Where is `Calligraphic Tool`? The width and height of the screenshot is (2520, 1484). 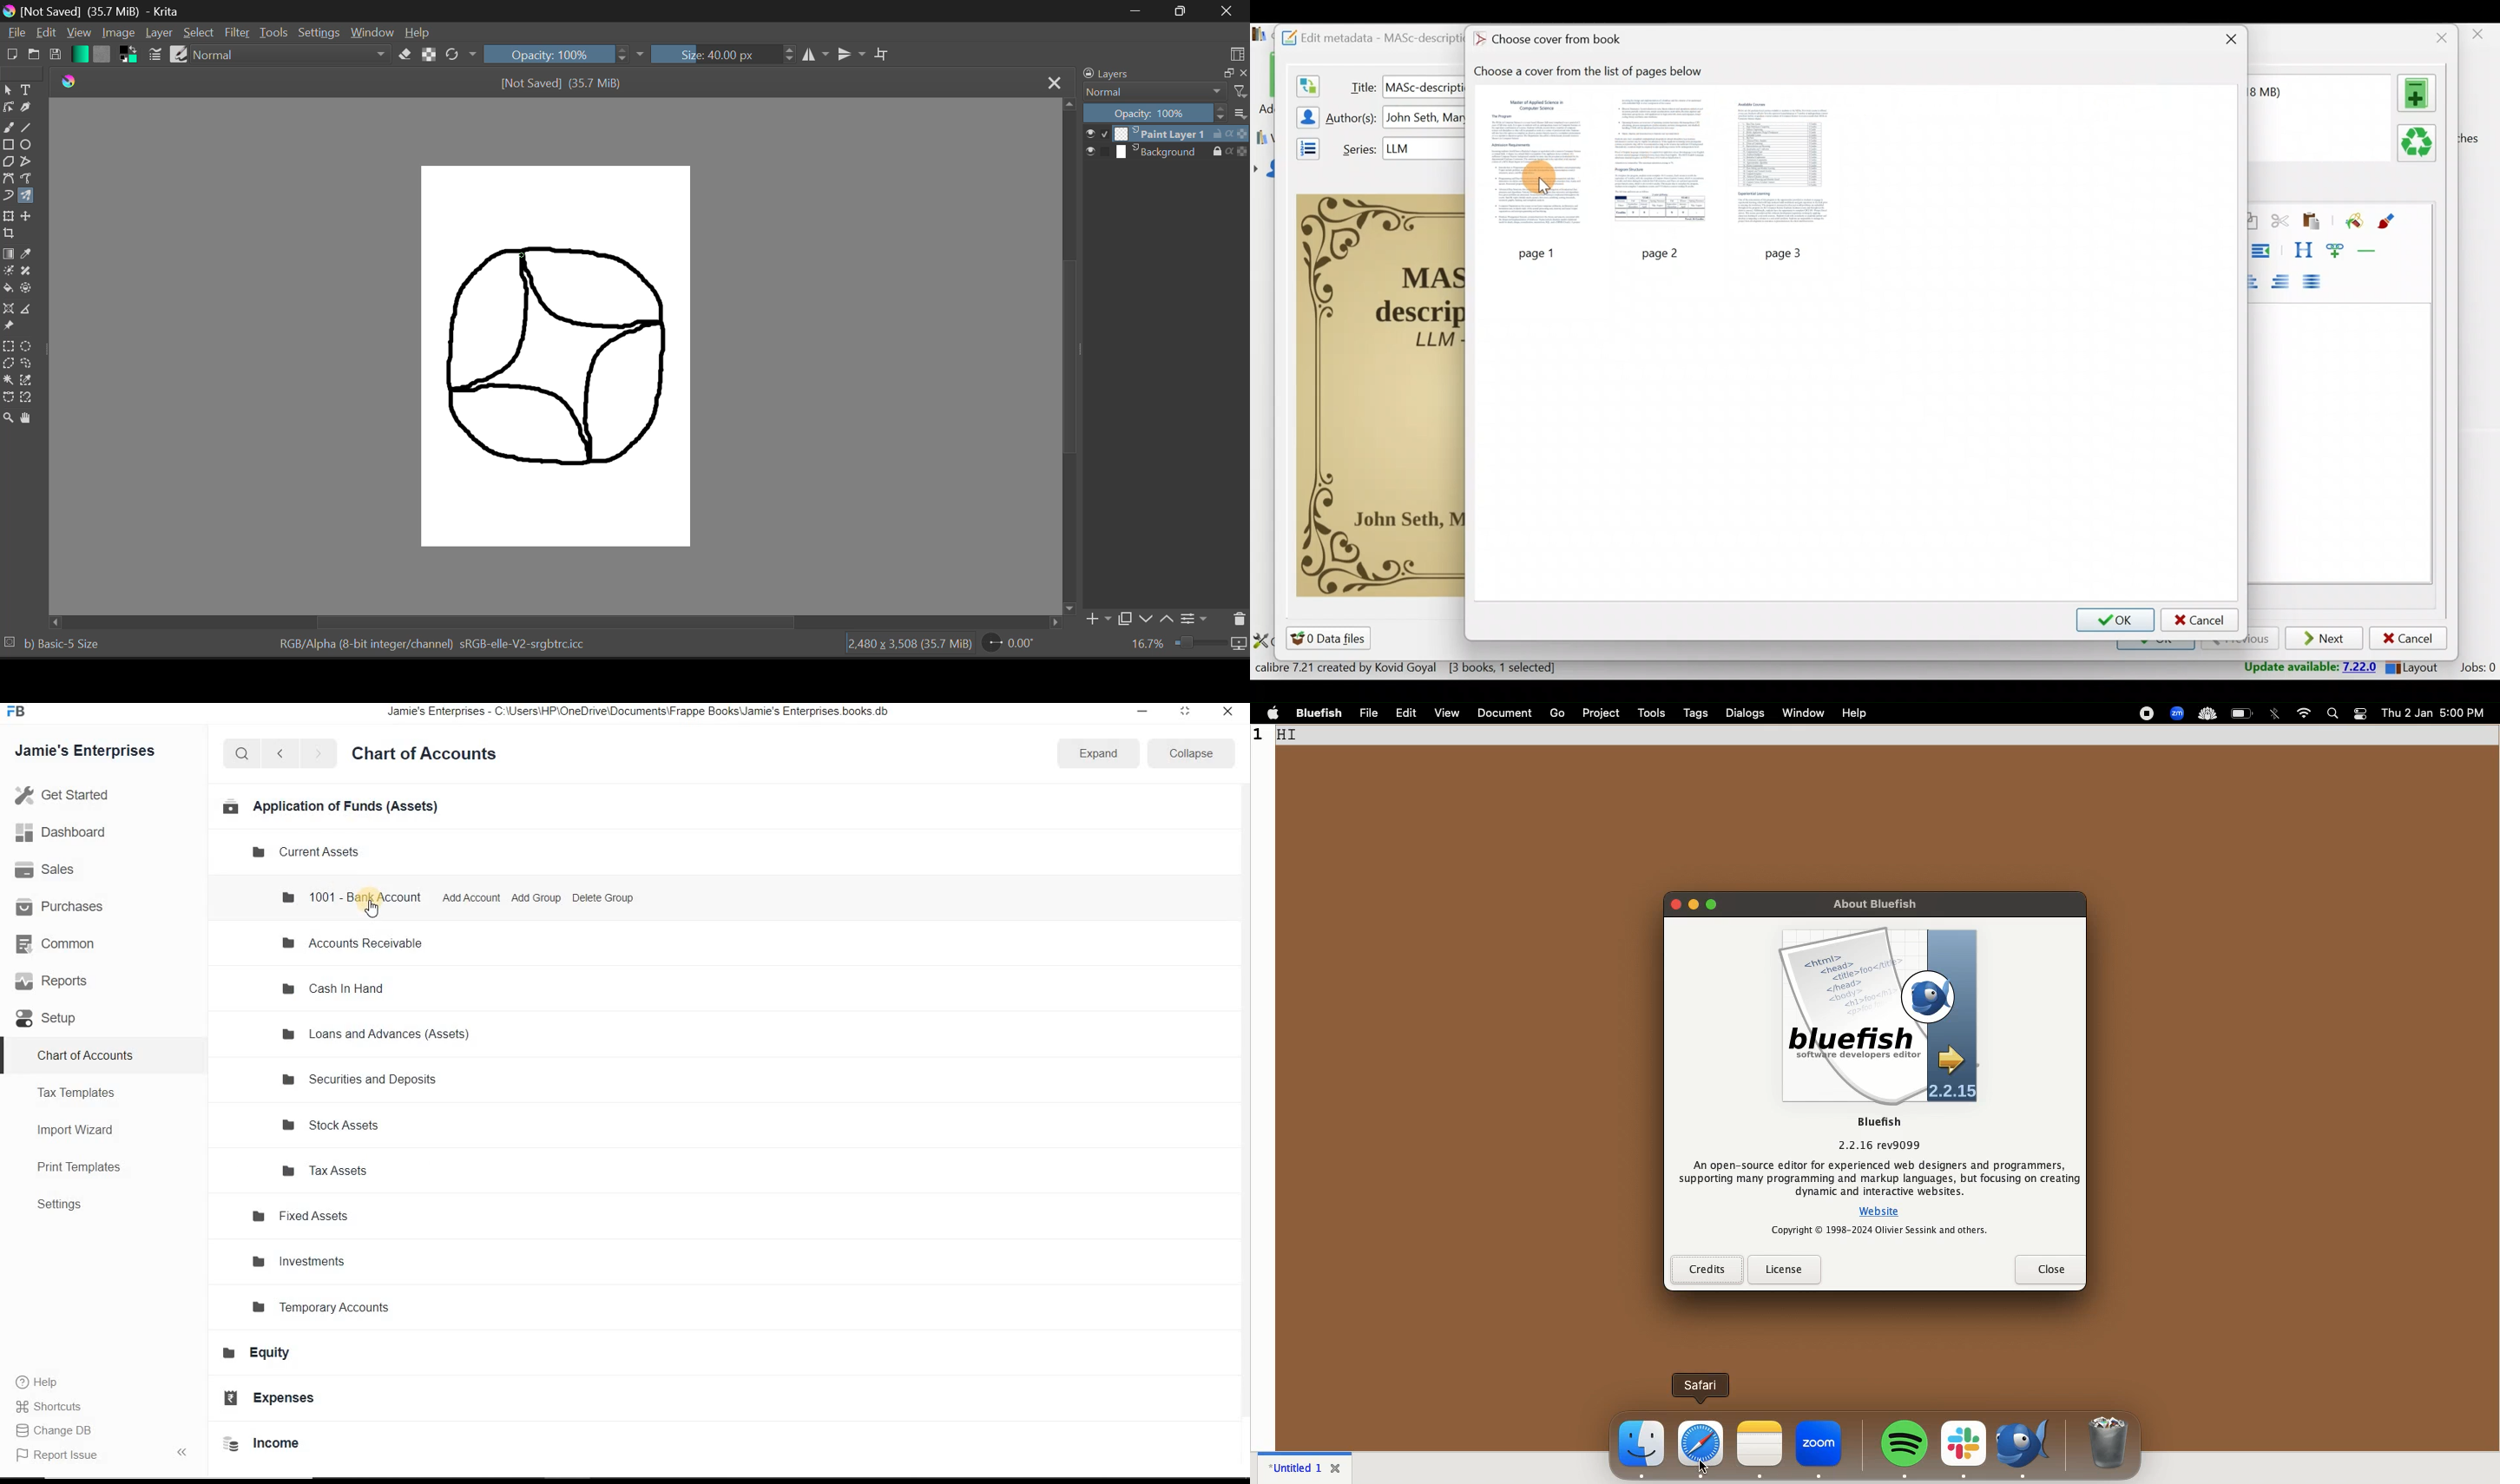
Calligraphic Tool is located at coordinates (28, 106).